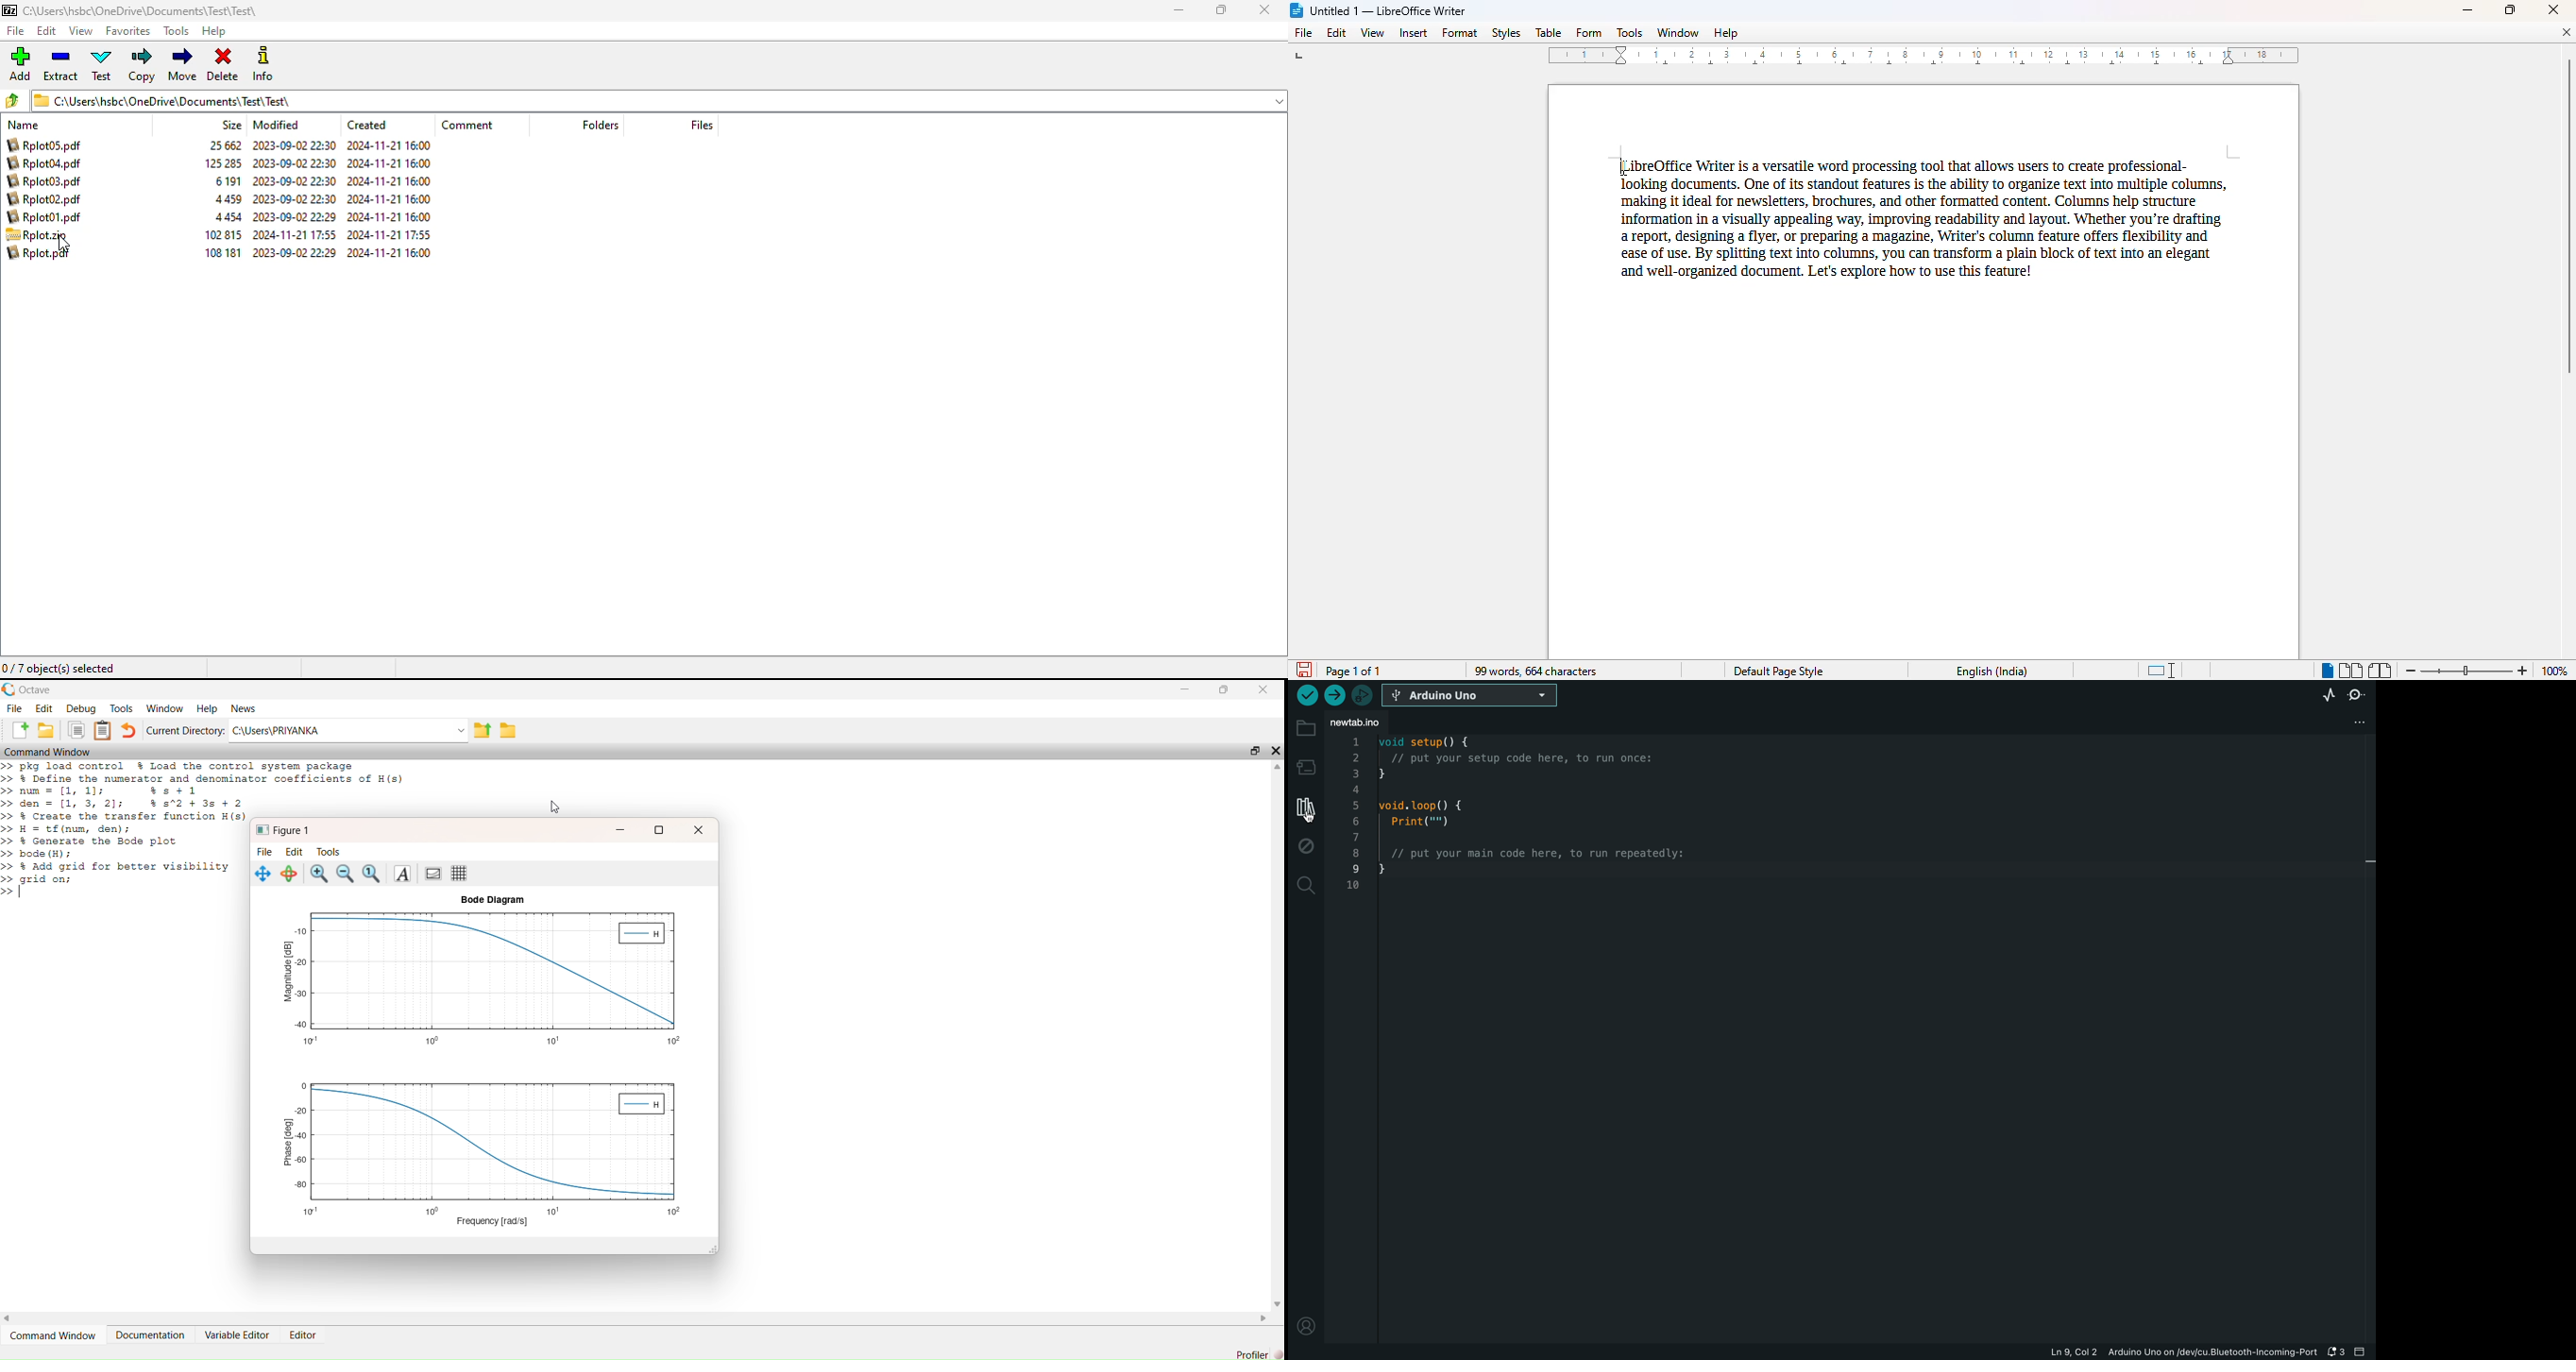 The image size is (2576, 1372). Describe the element at coordinates (373, 874) in the screenshot. I see `Automatic limits for current axes` at that location.